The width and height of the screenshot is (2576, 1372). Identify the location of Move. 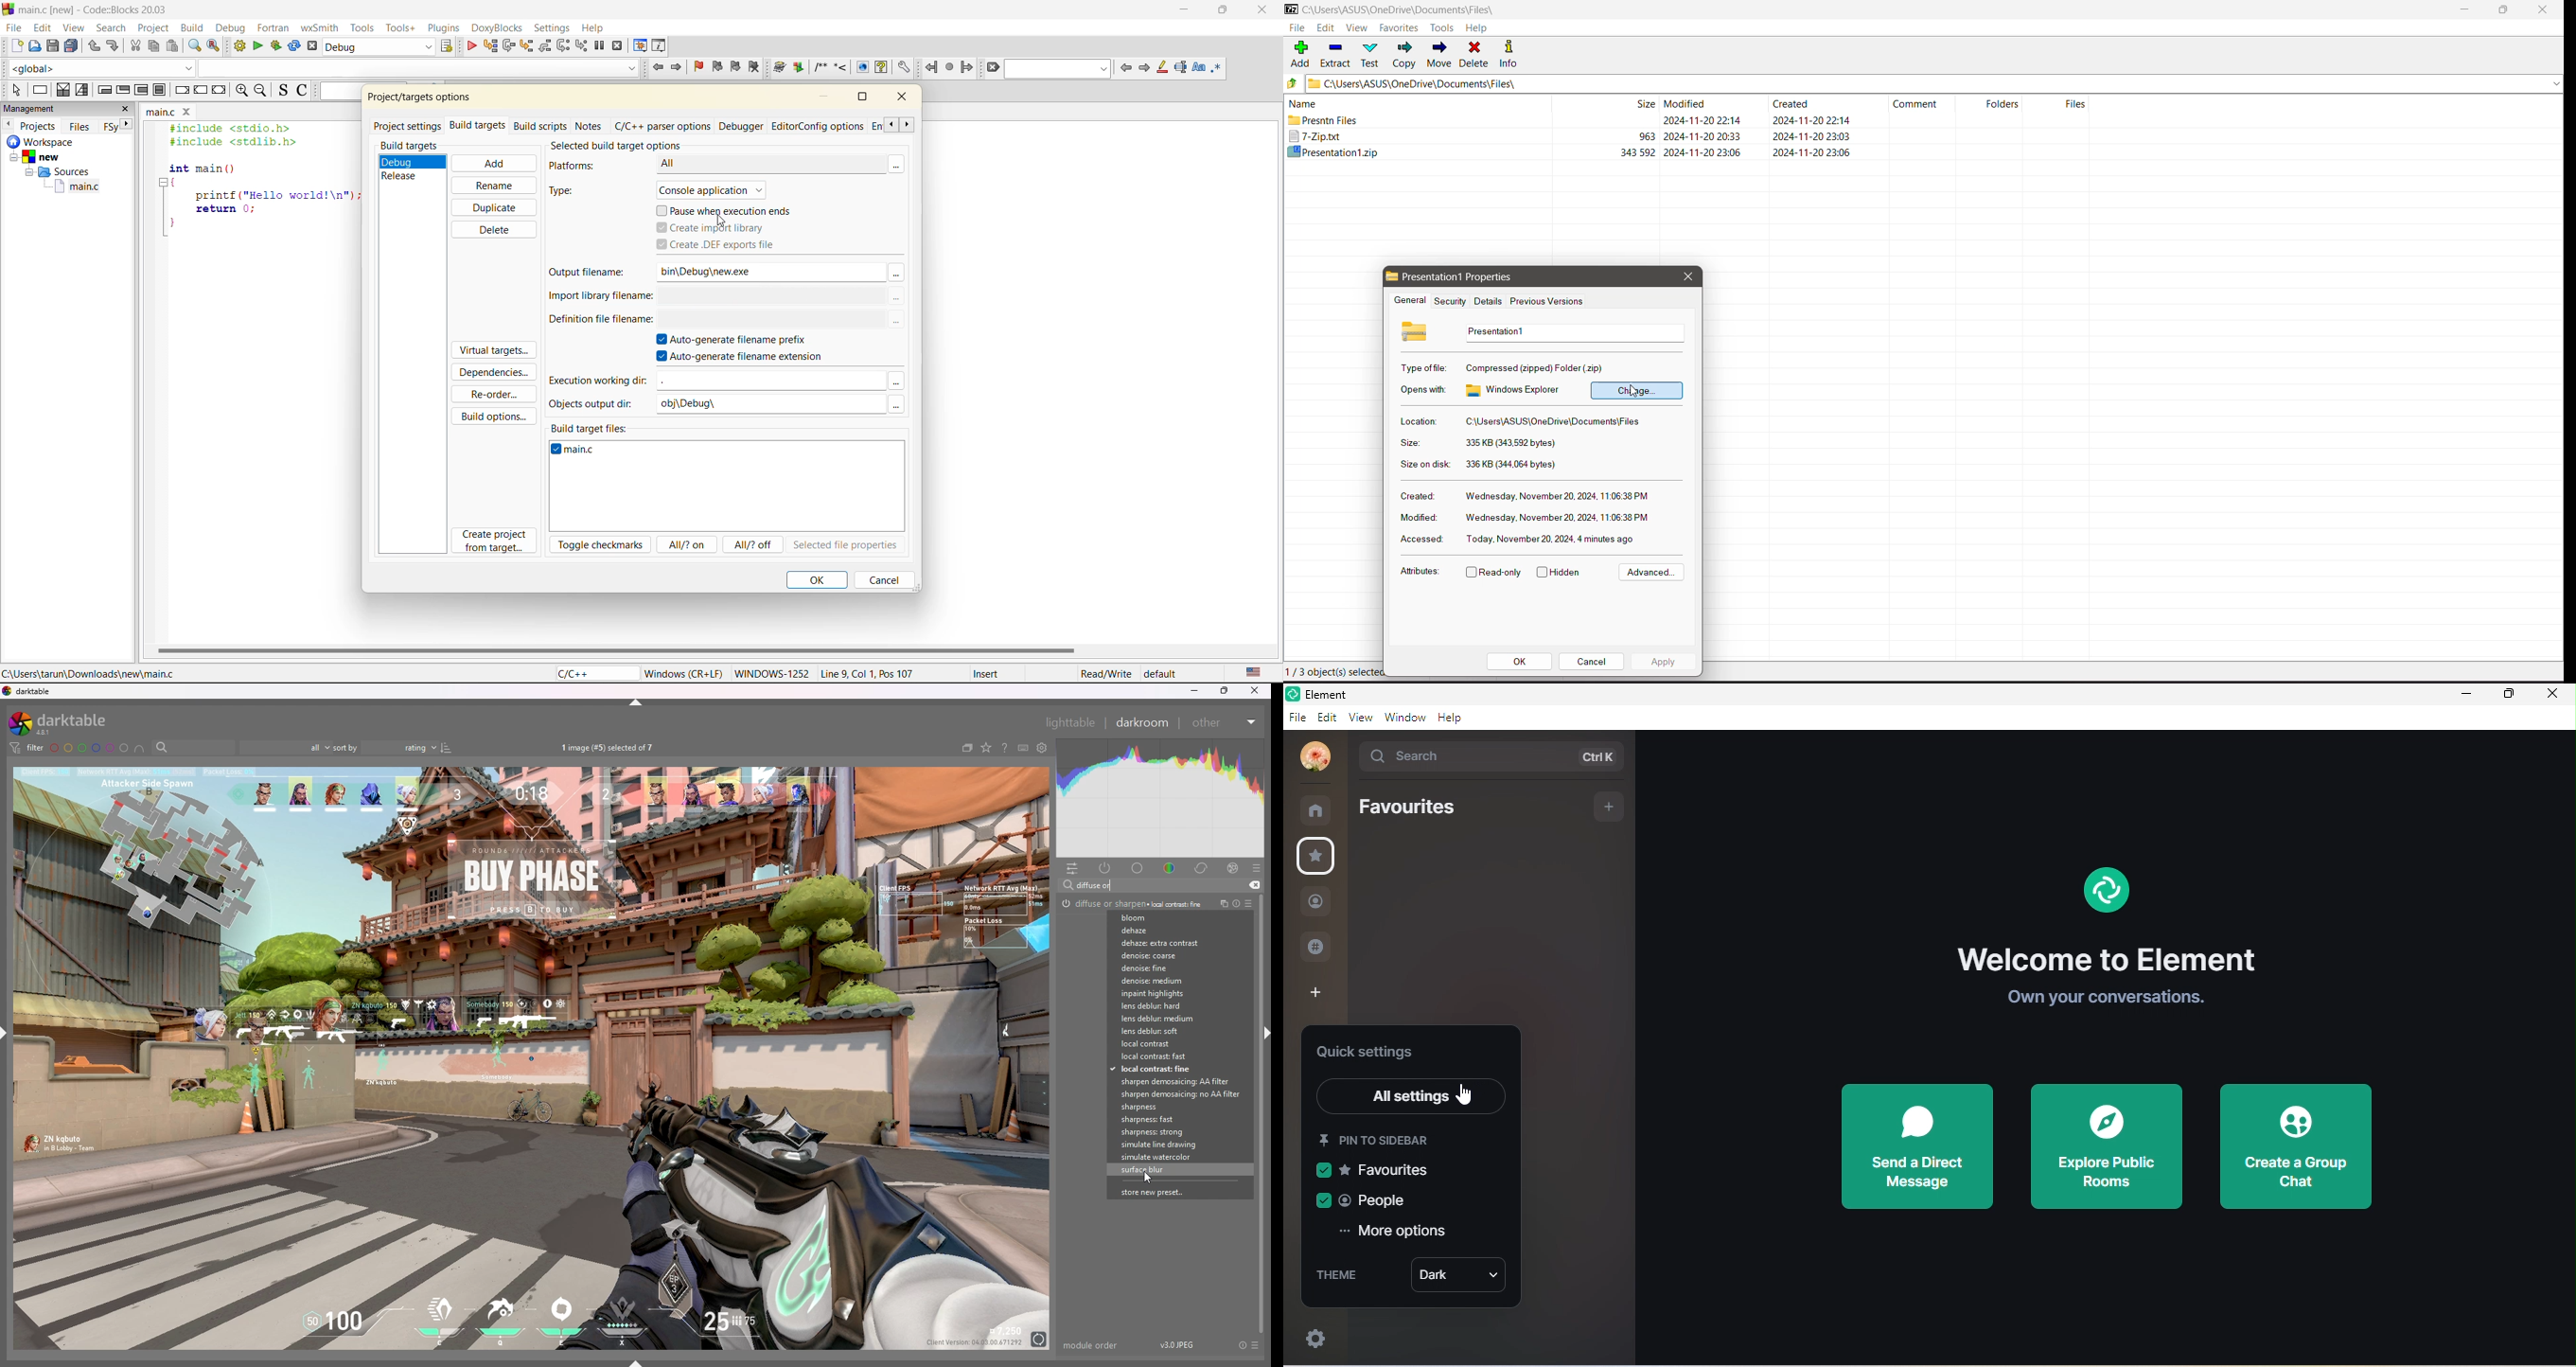
(1439, 55).